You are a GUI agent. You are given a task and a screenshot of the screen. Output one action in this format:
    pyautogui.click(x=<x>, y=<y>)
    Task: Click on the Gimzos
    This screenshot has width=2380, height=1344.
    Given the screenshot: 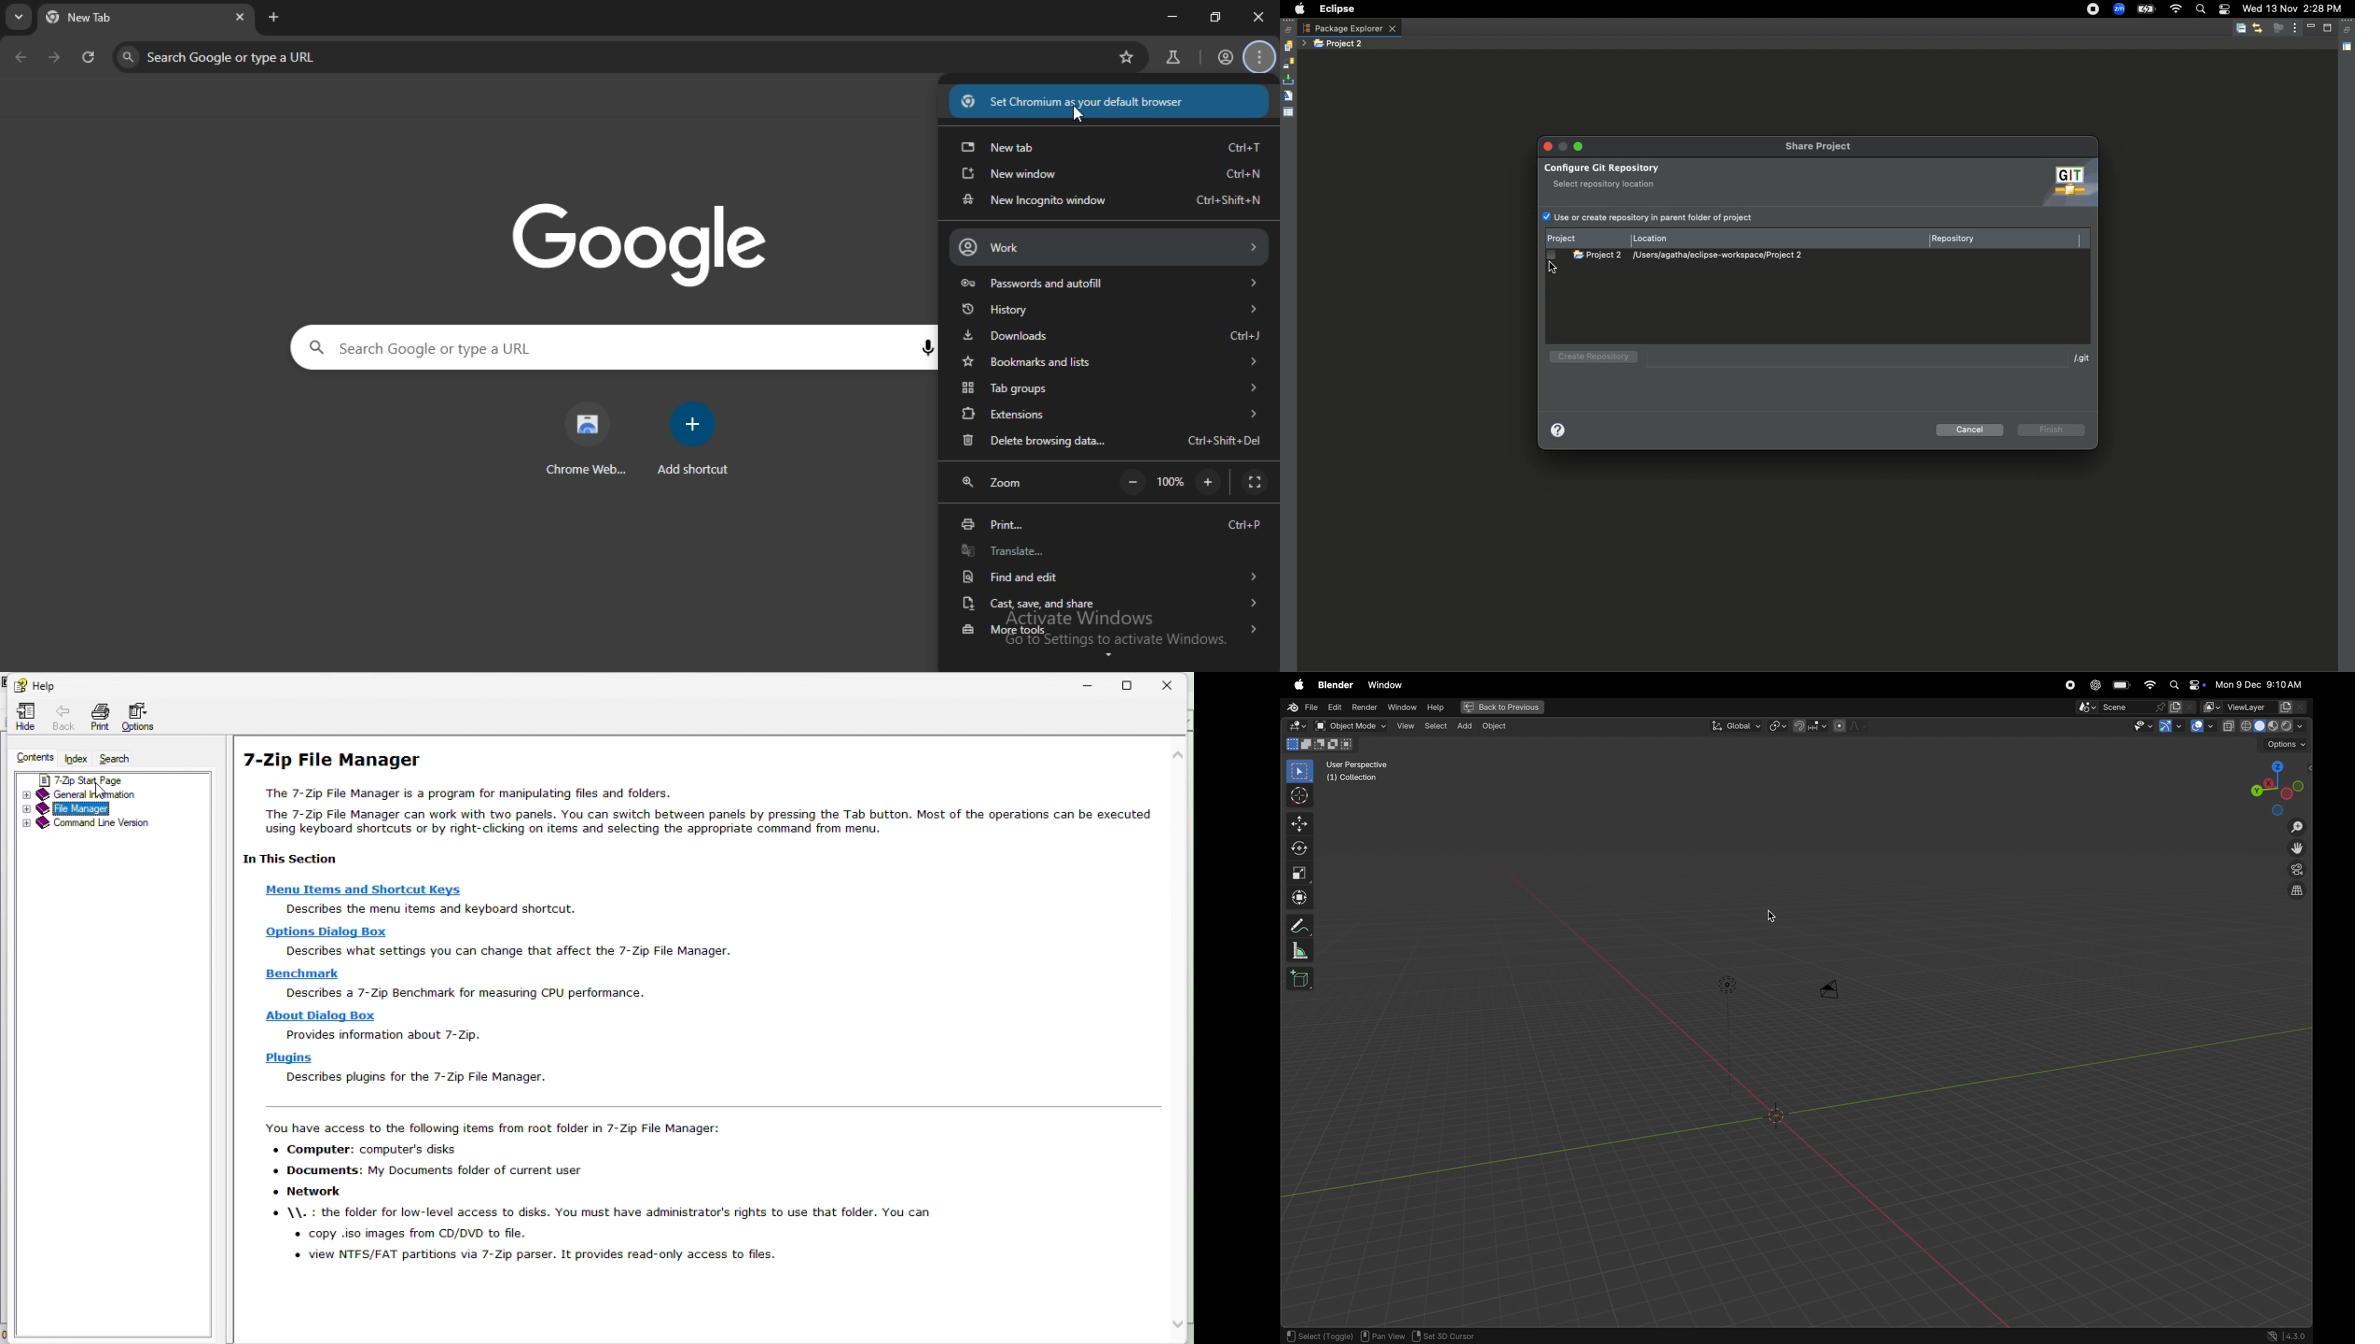 What is the action you would take?
    pyautogui.click(x=2170, y=727)
    